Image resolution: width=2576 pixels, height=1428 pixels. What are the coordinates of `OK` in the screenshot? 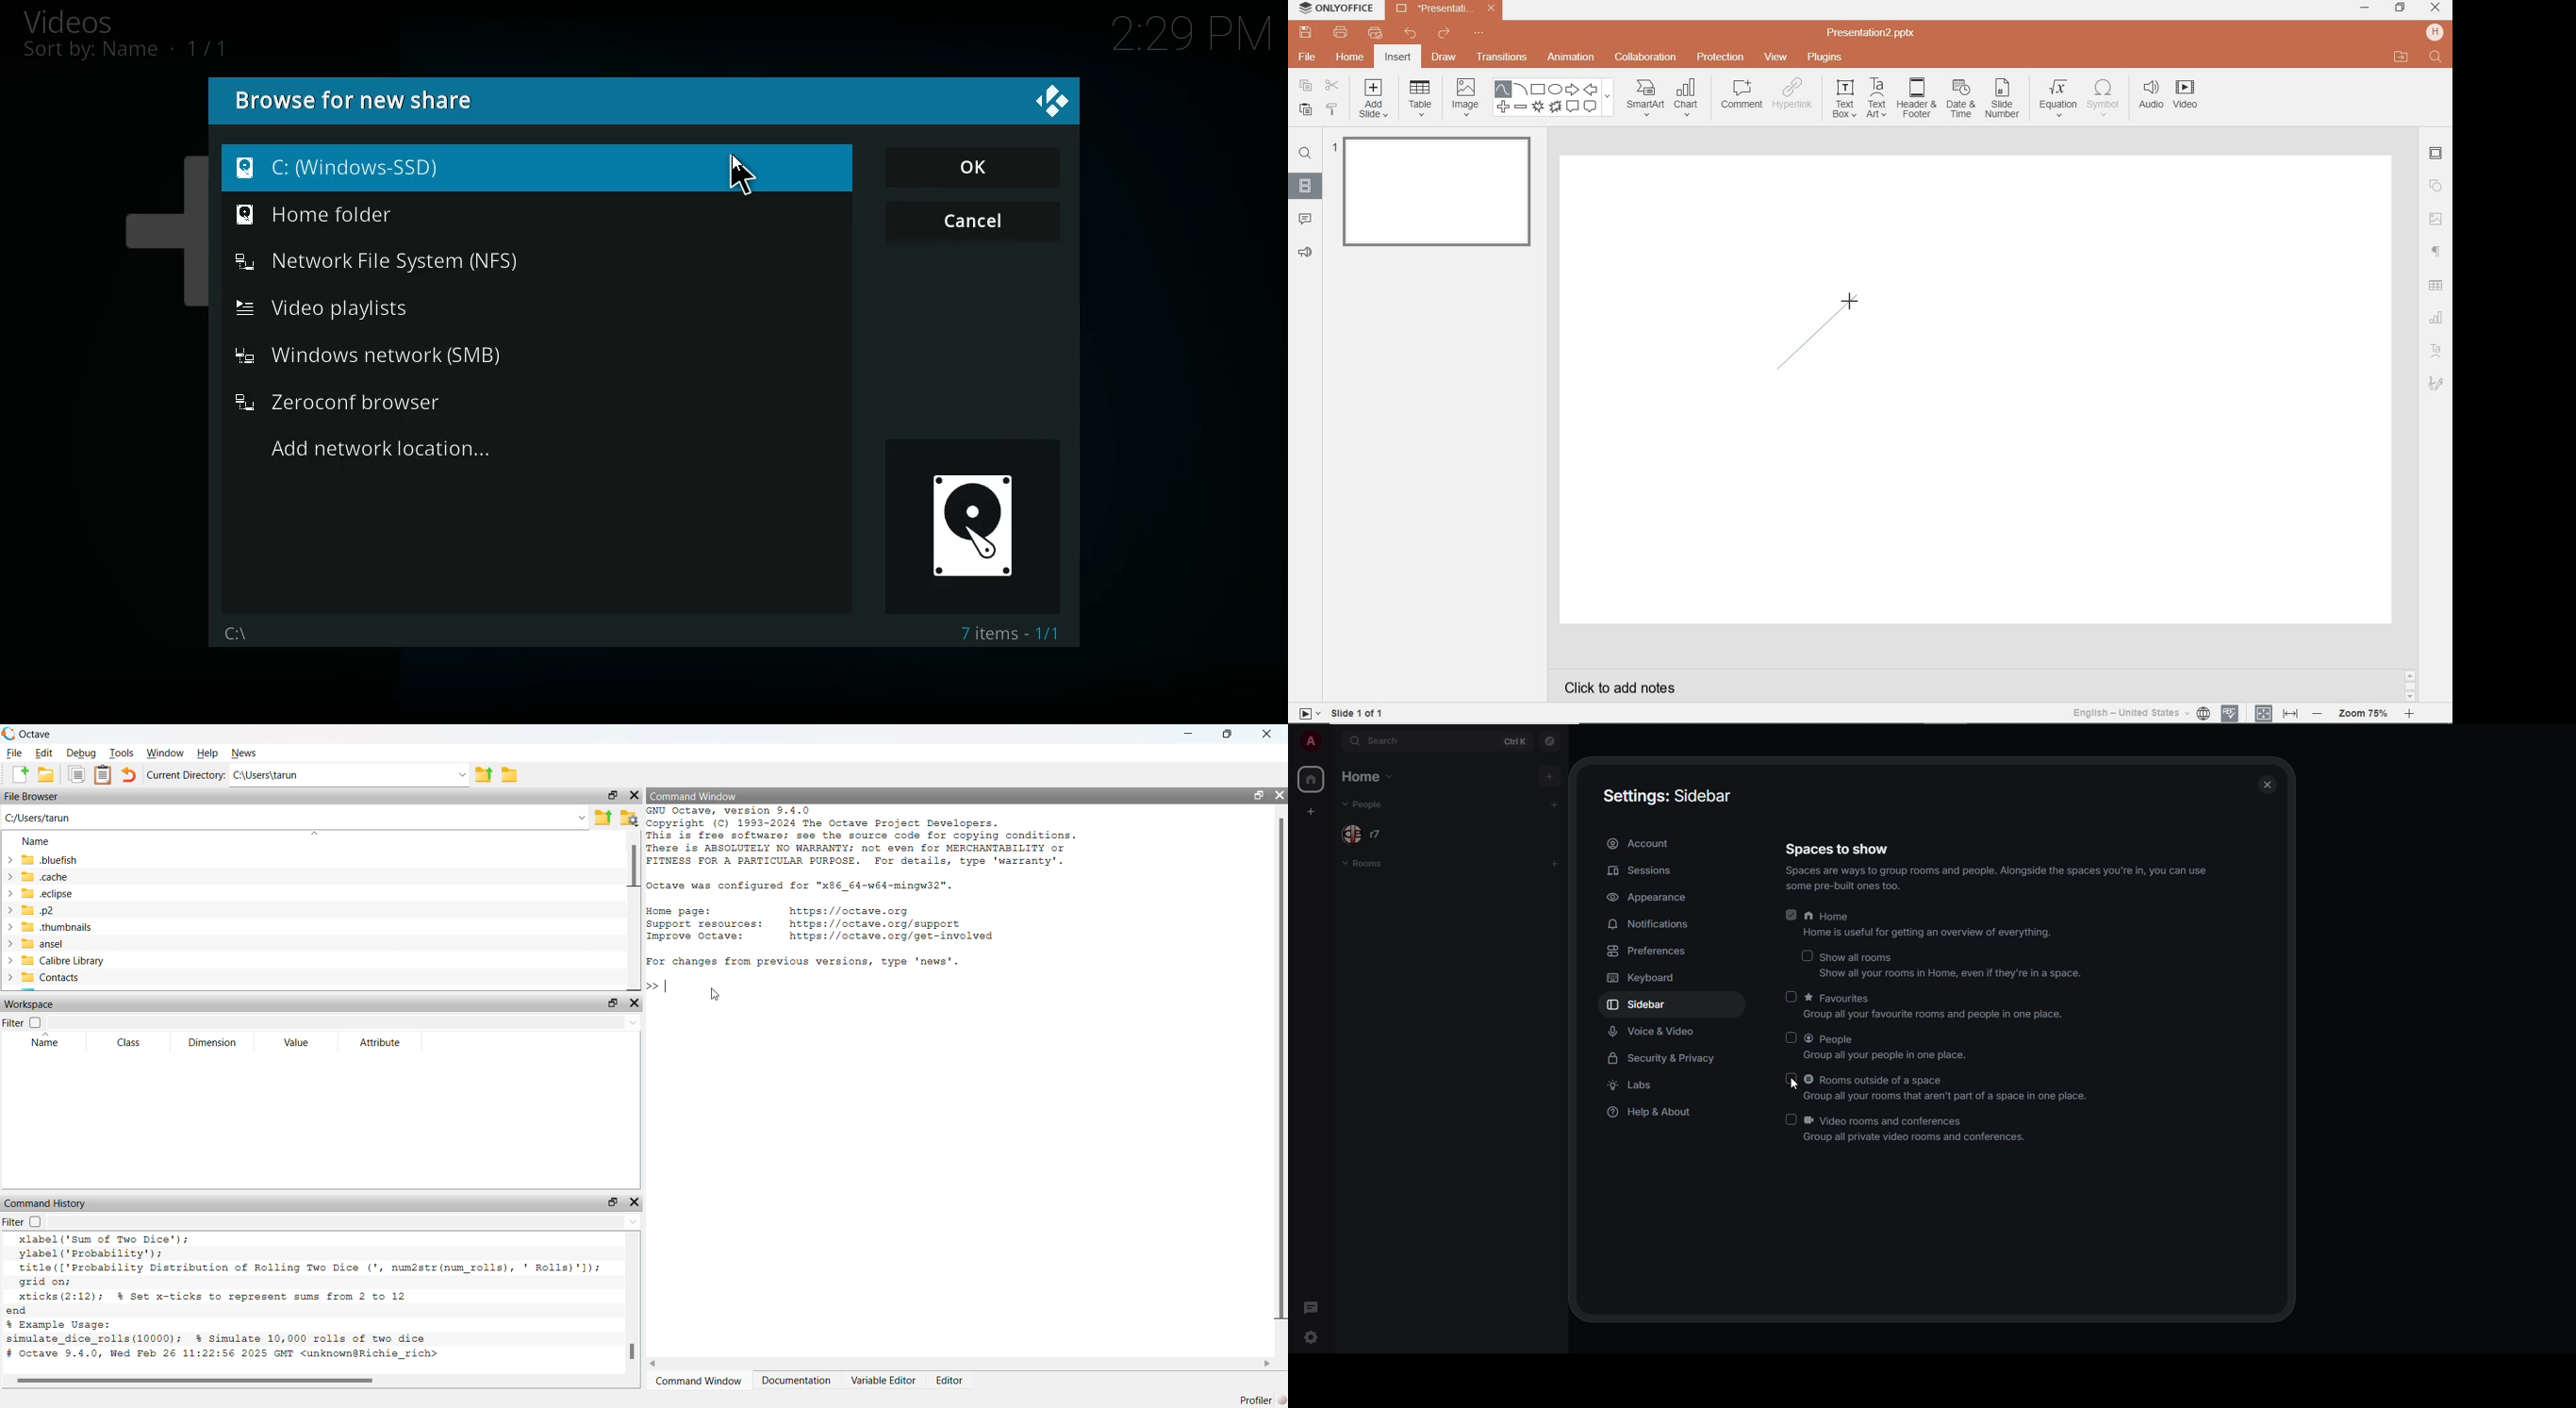 It's located at (974, 166).